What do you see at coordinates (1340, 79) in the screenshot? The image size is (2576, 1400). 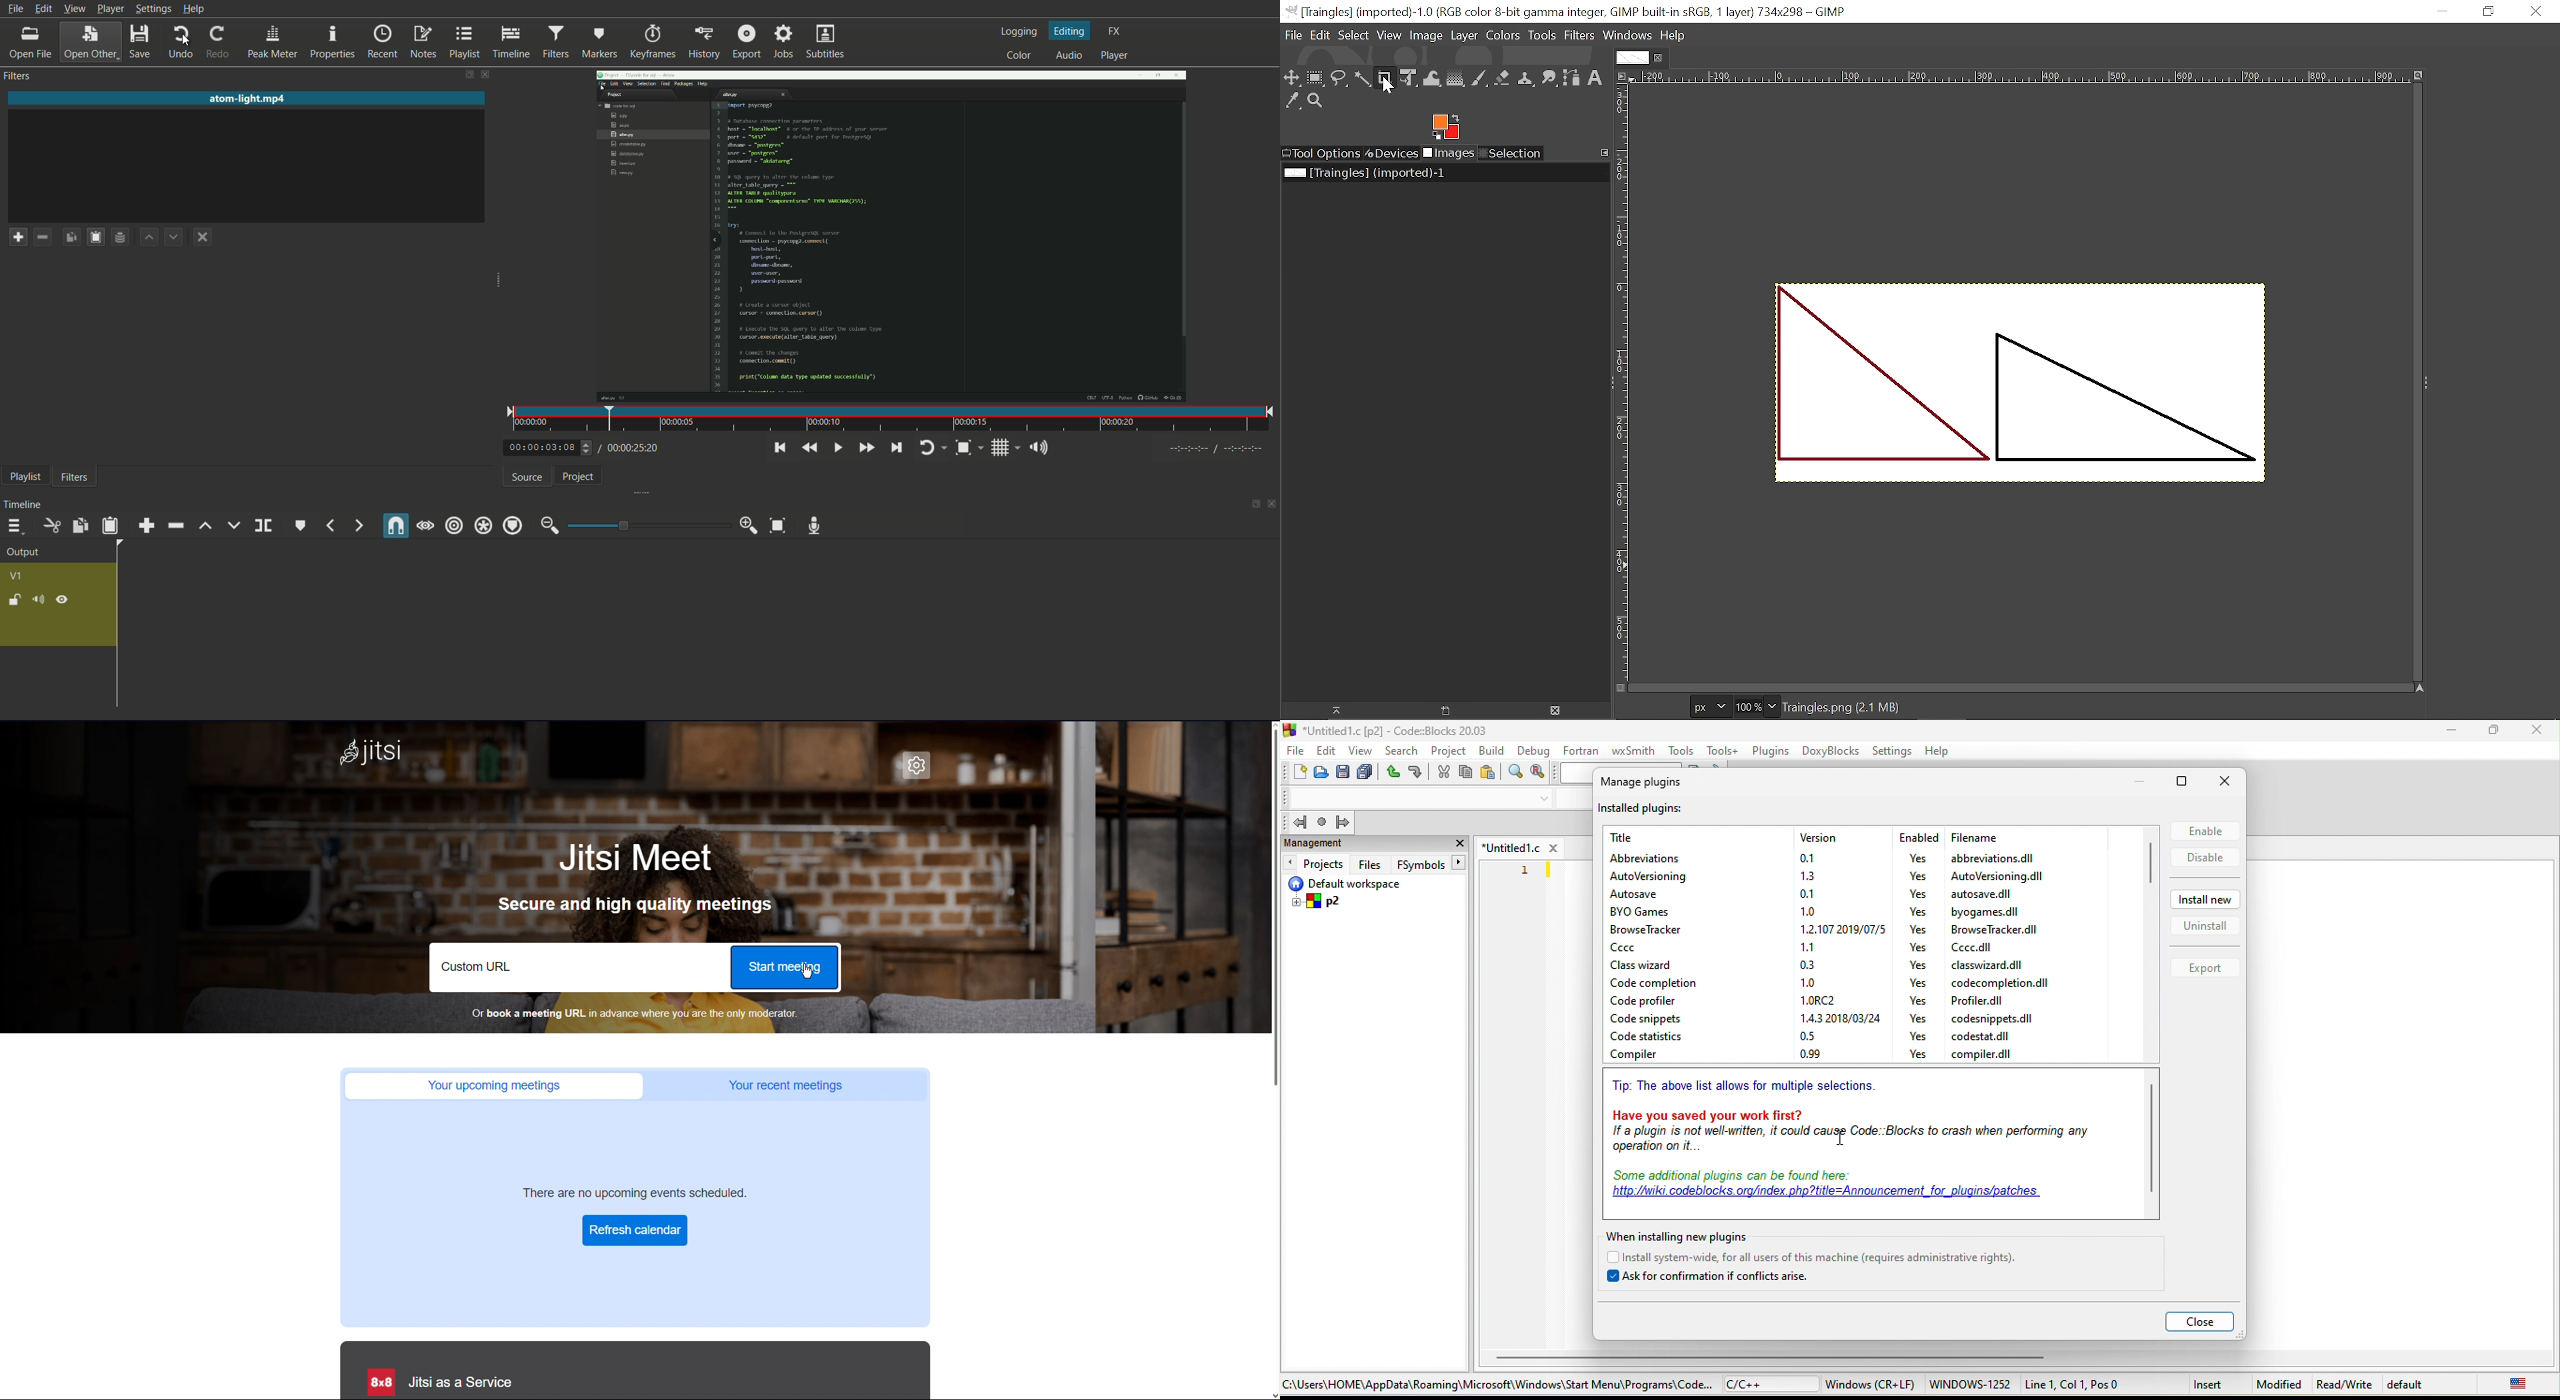 I see `Free select tool` at bounding box center [1340, 79].